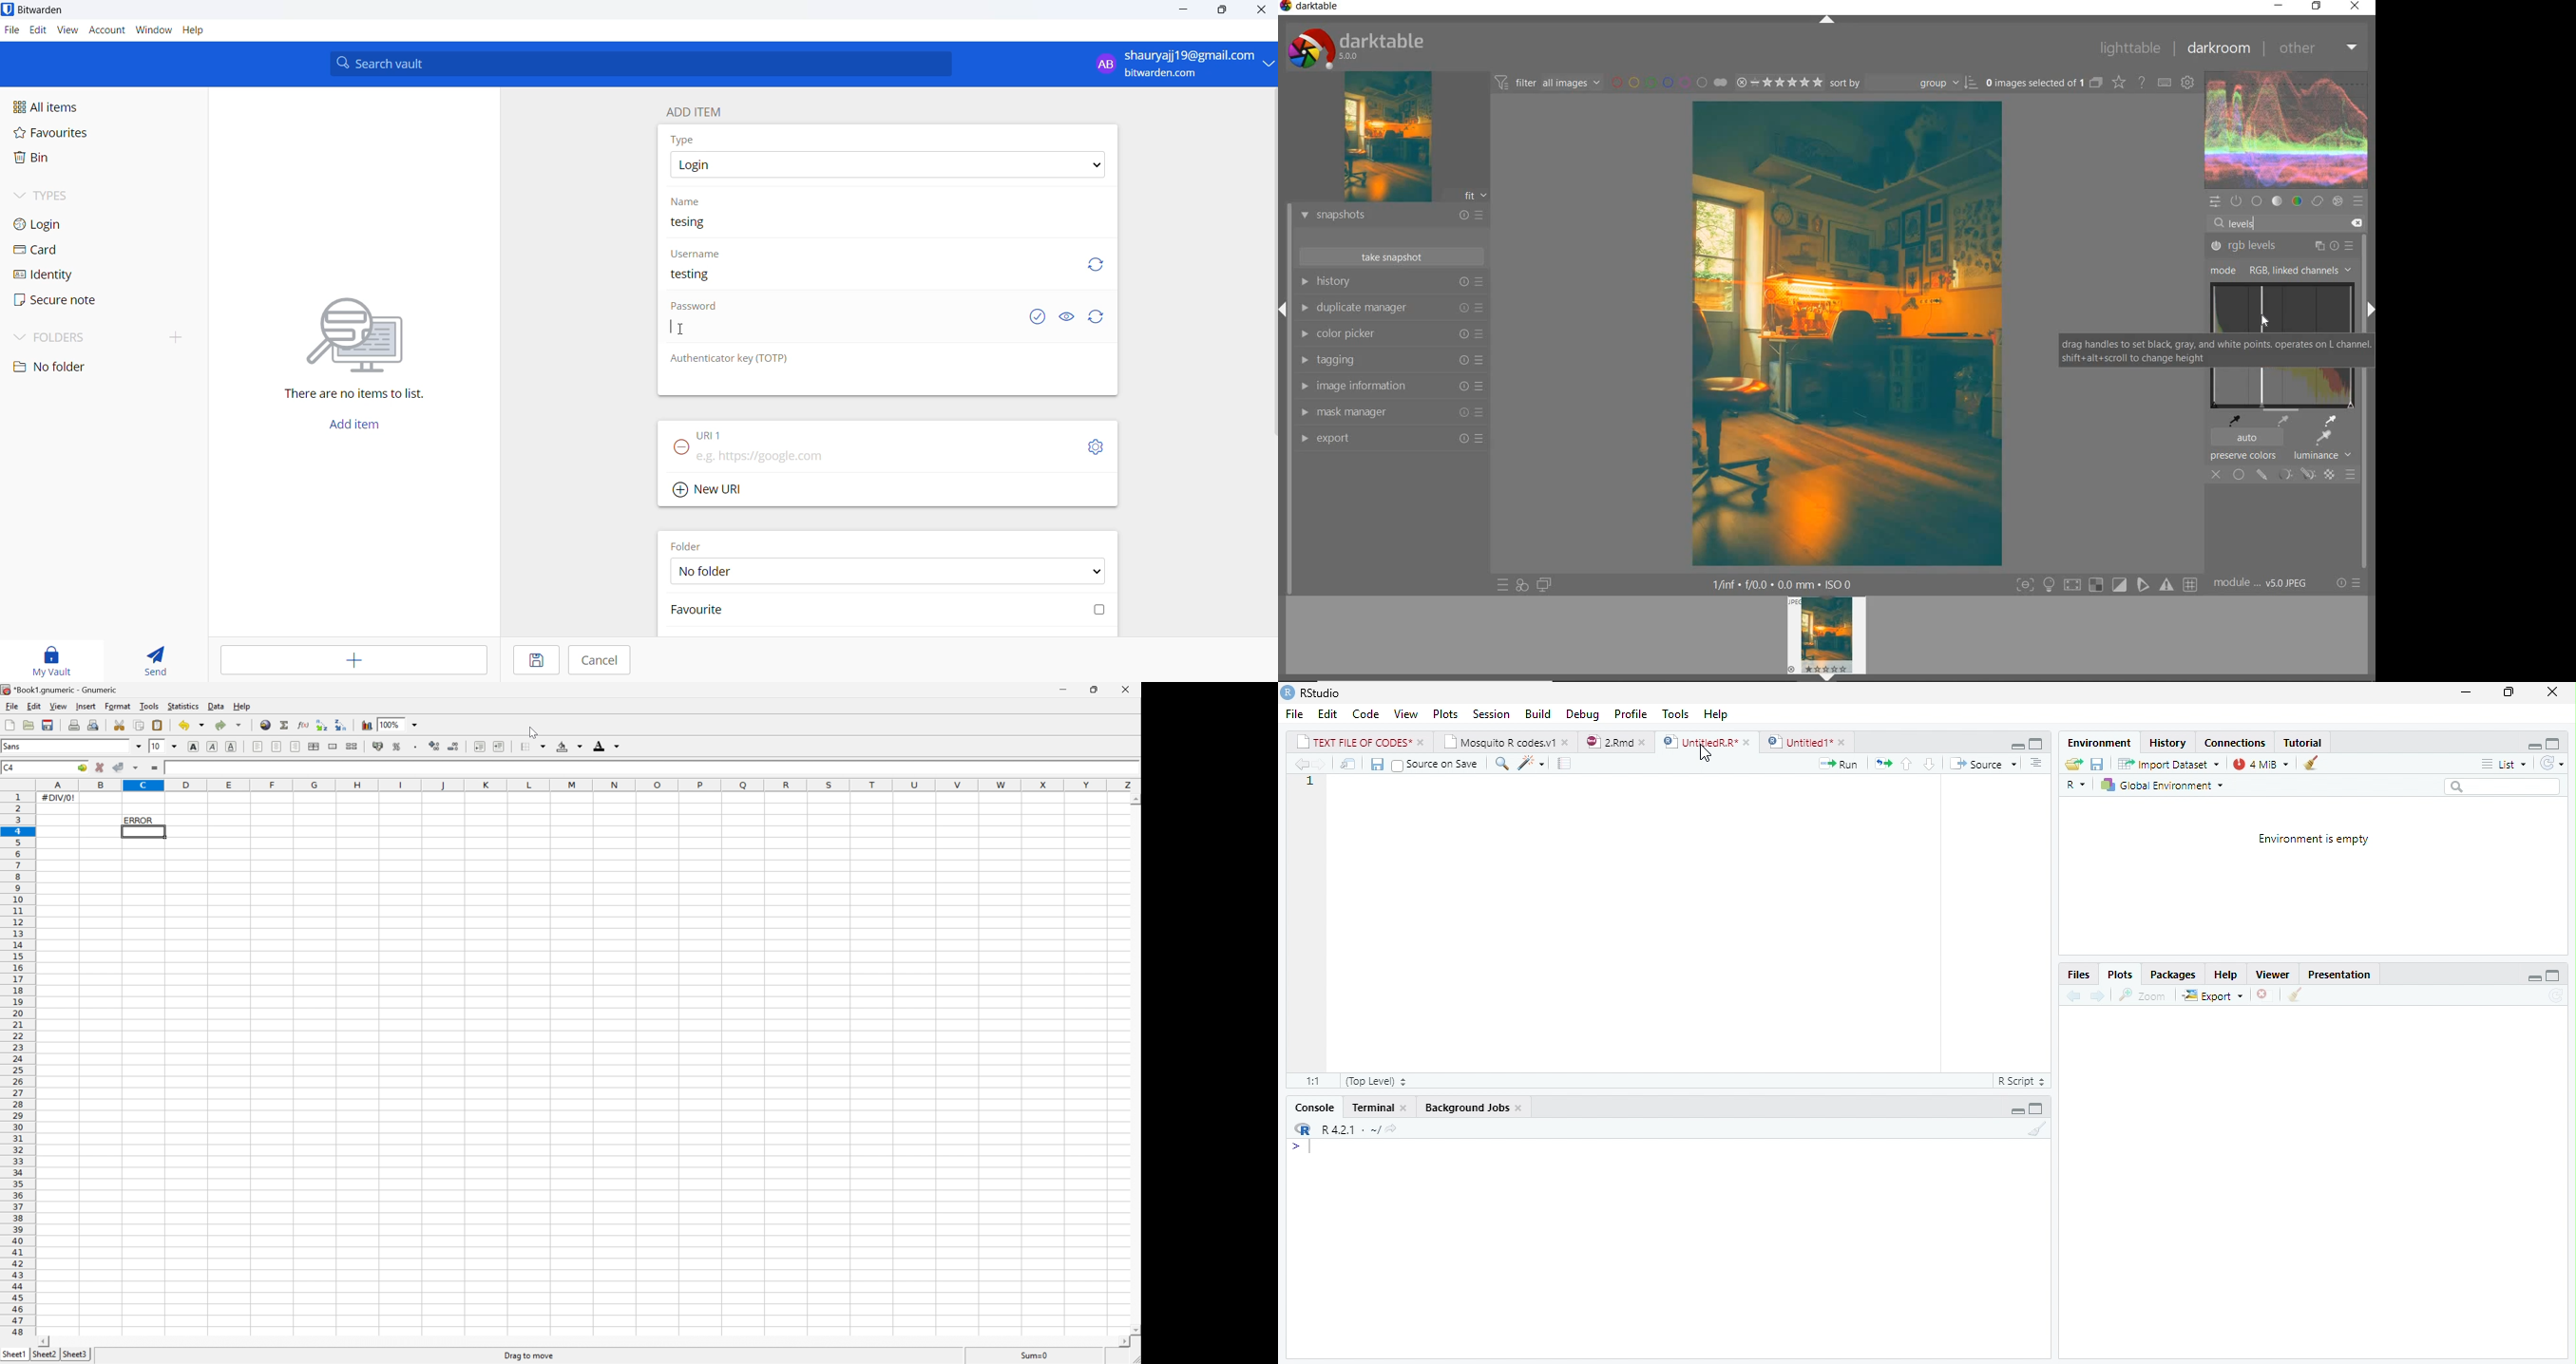 The height and width of the screenshot is (1372, 2576). I want to click on hide r script, so click(2014, 746).